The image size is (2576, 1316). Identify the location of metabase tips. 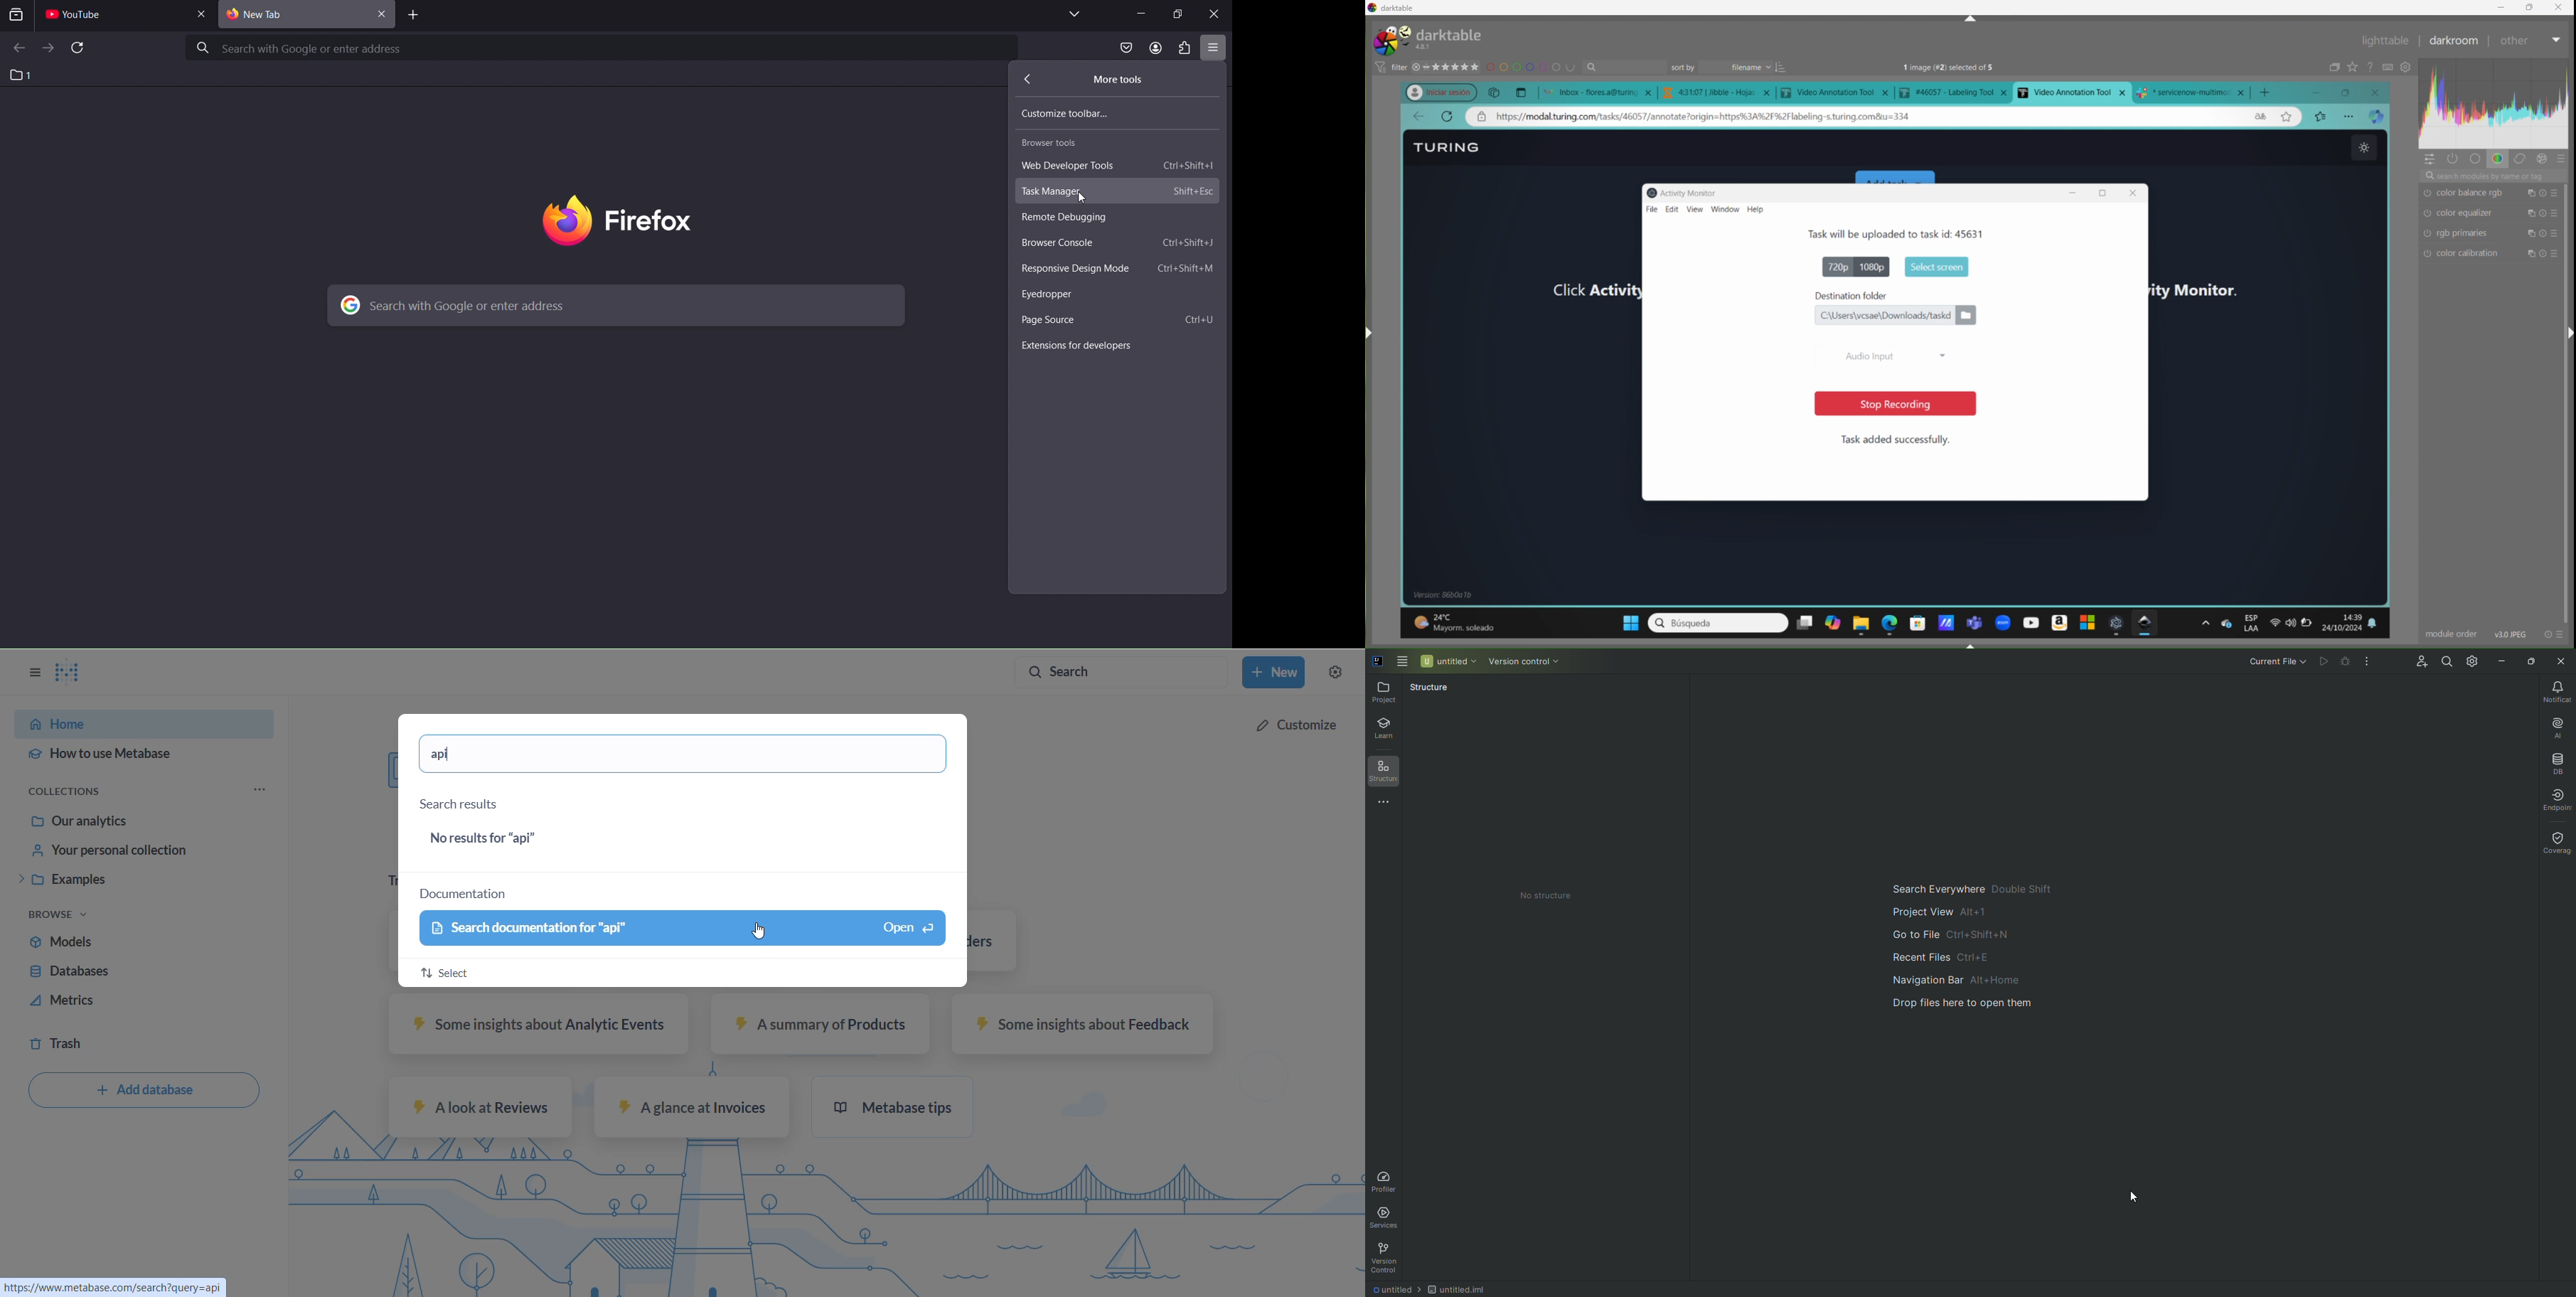
(894, 1109).